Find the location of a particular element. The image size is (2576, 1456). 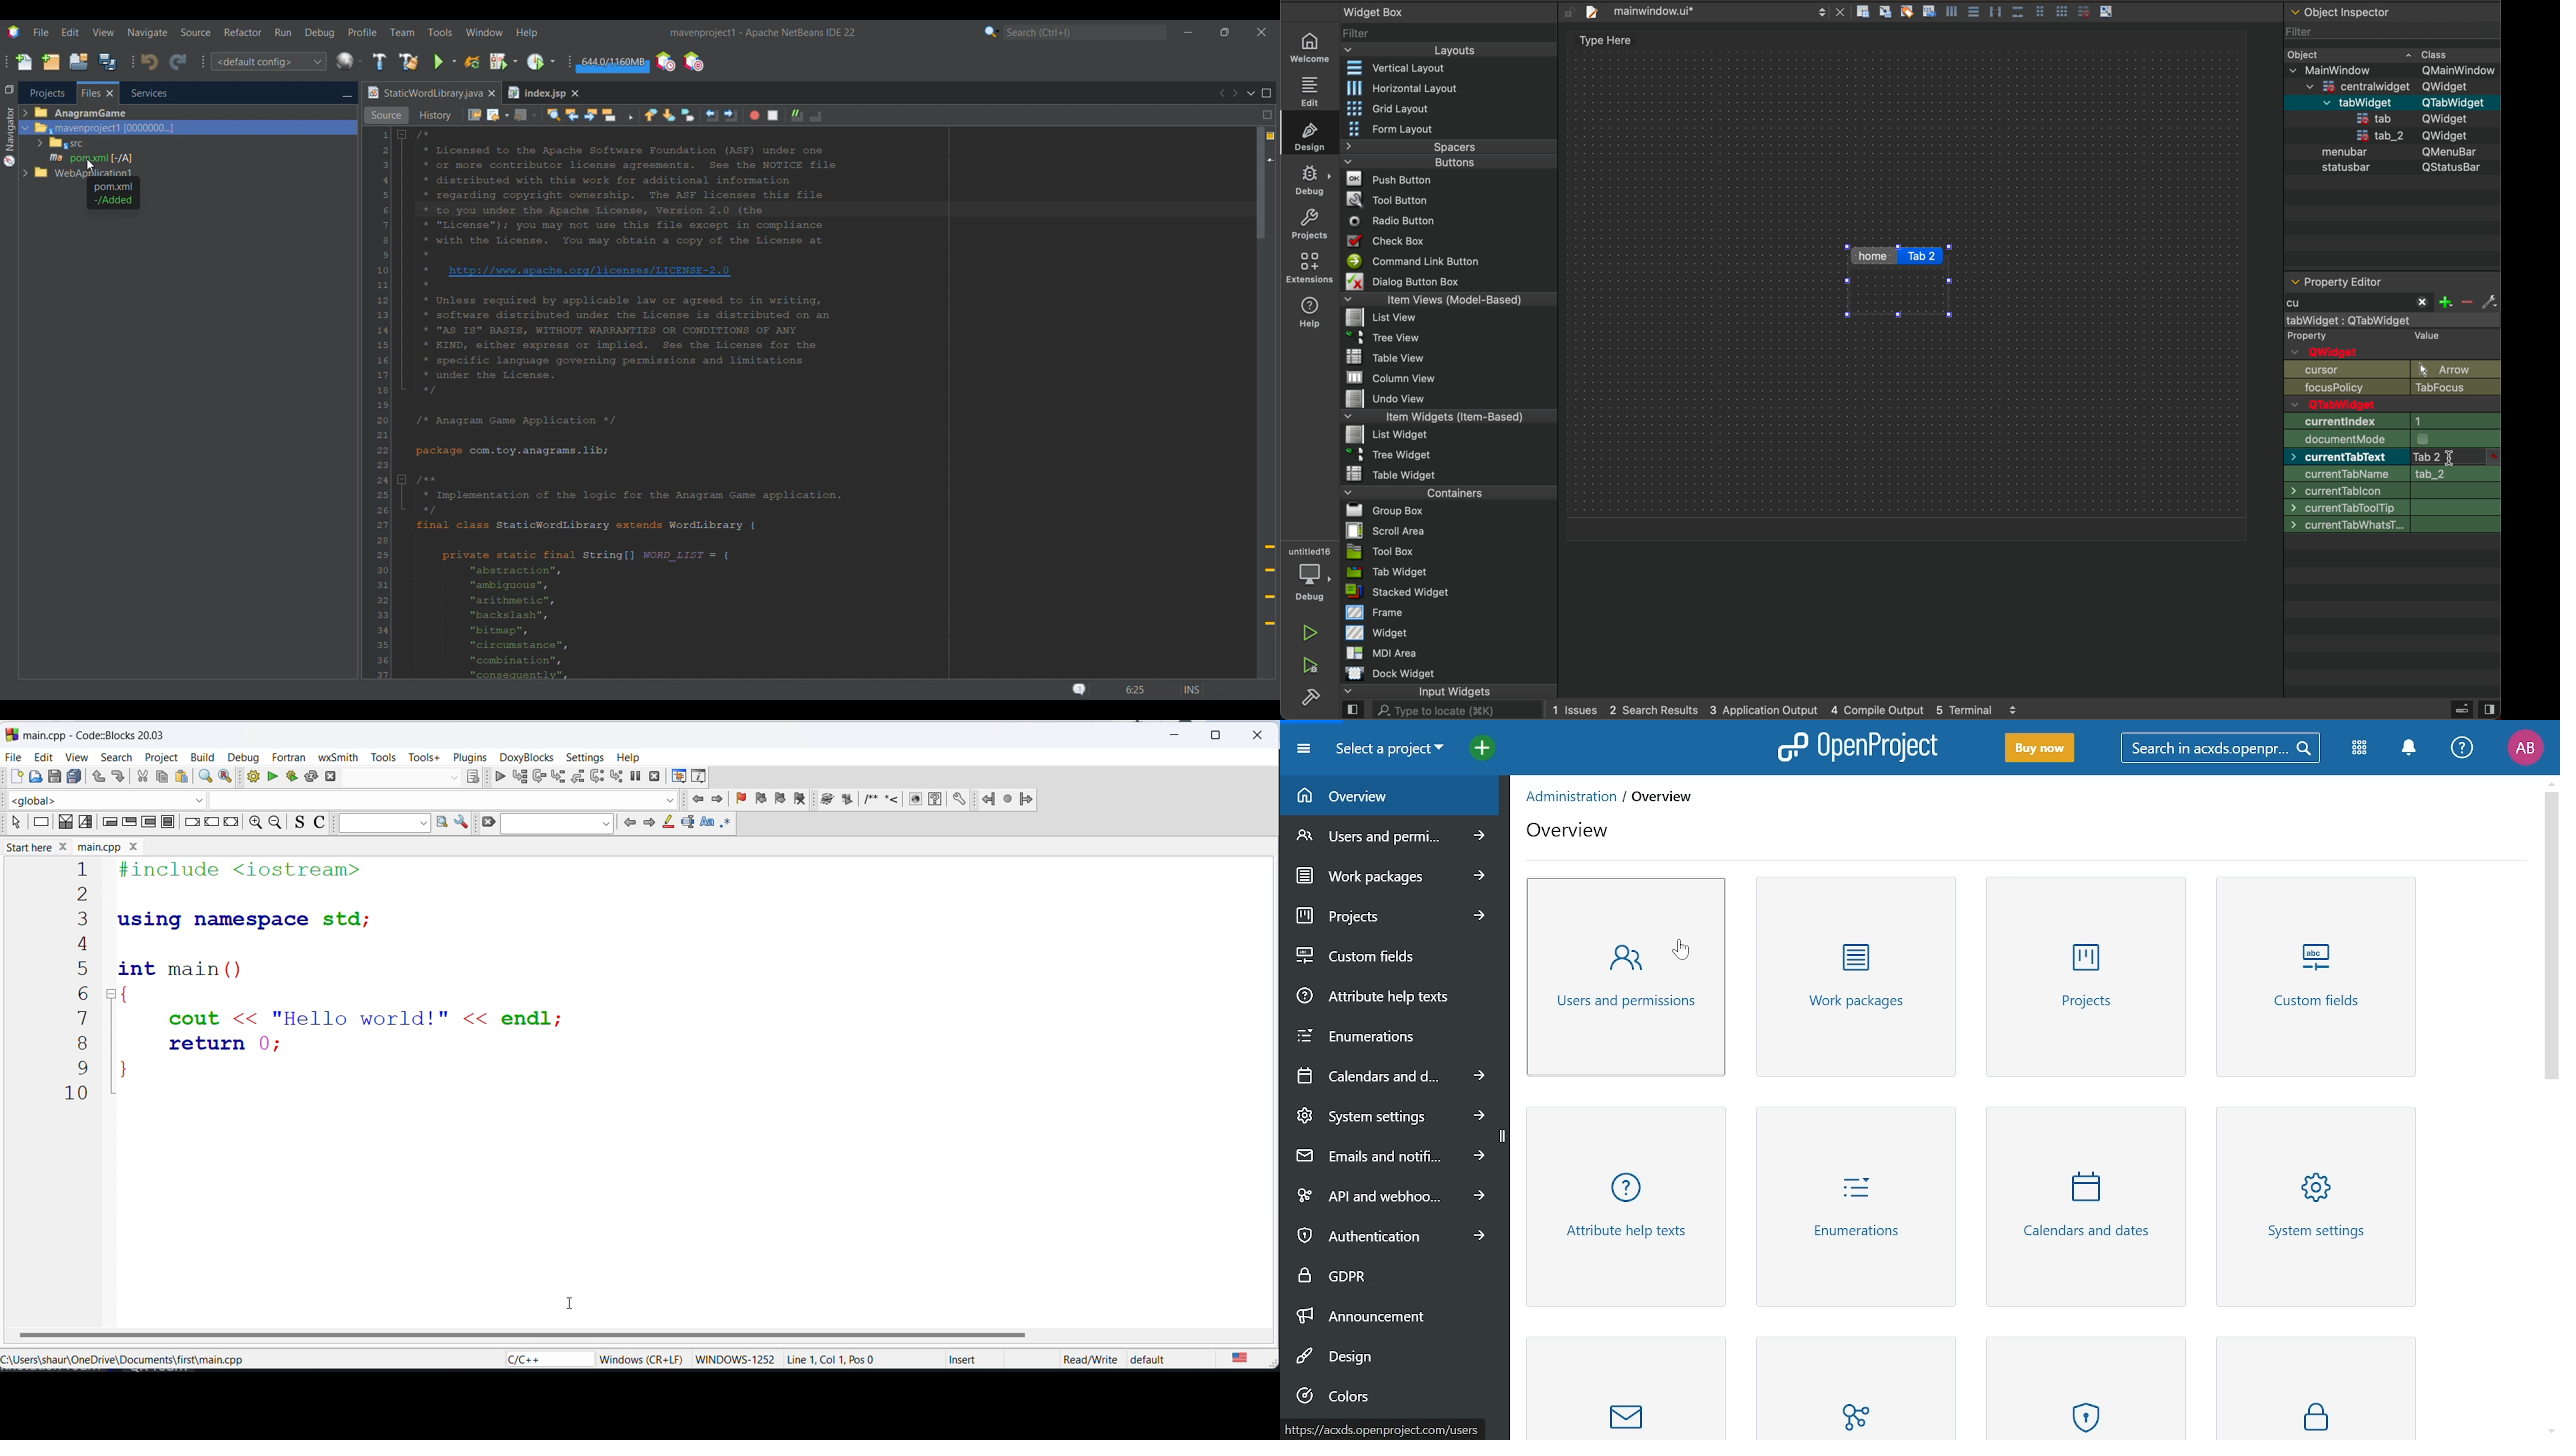

settings is located at coordinates (463, 822).